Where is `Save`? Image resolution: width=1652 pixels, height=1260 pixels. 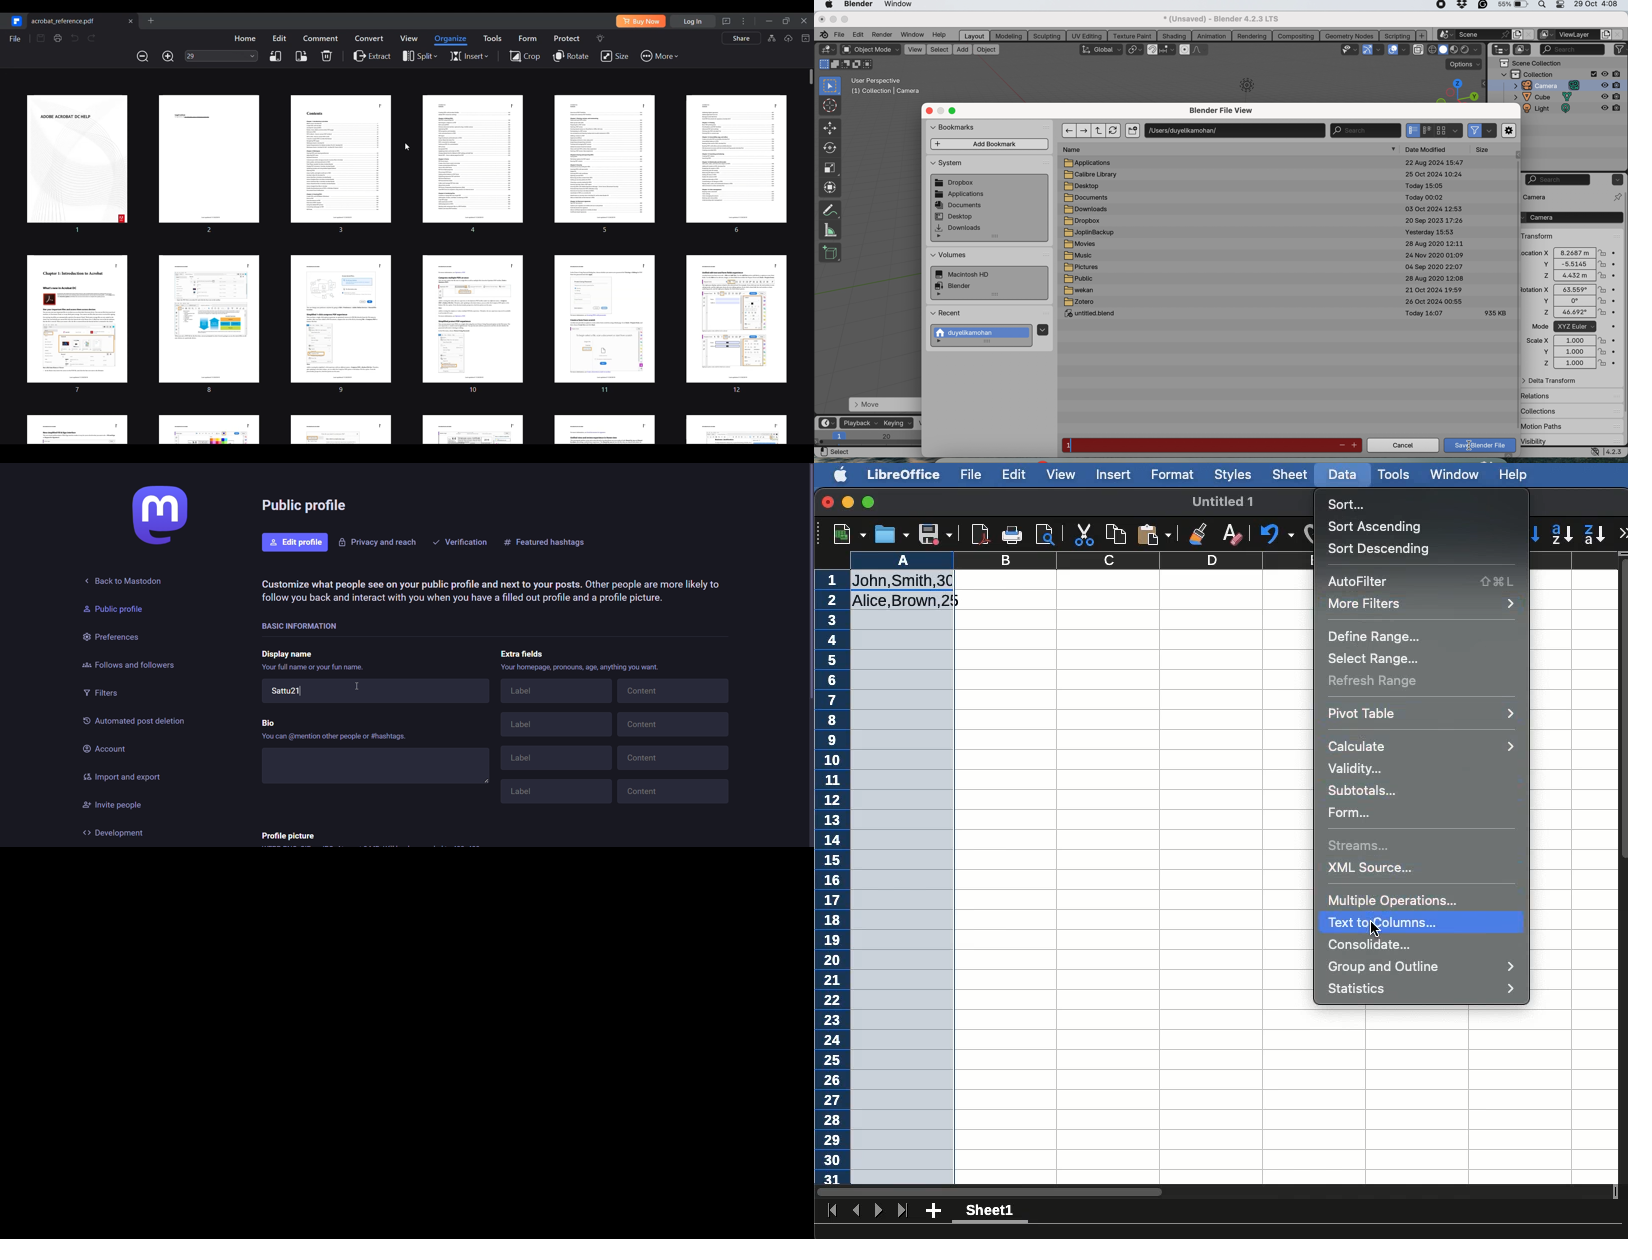 Save is located at coordinates (936, 532).